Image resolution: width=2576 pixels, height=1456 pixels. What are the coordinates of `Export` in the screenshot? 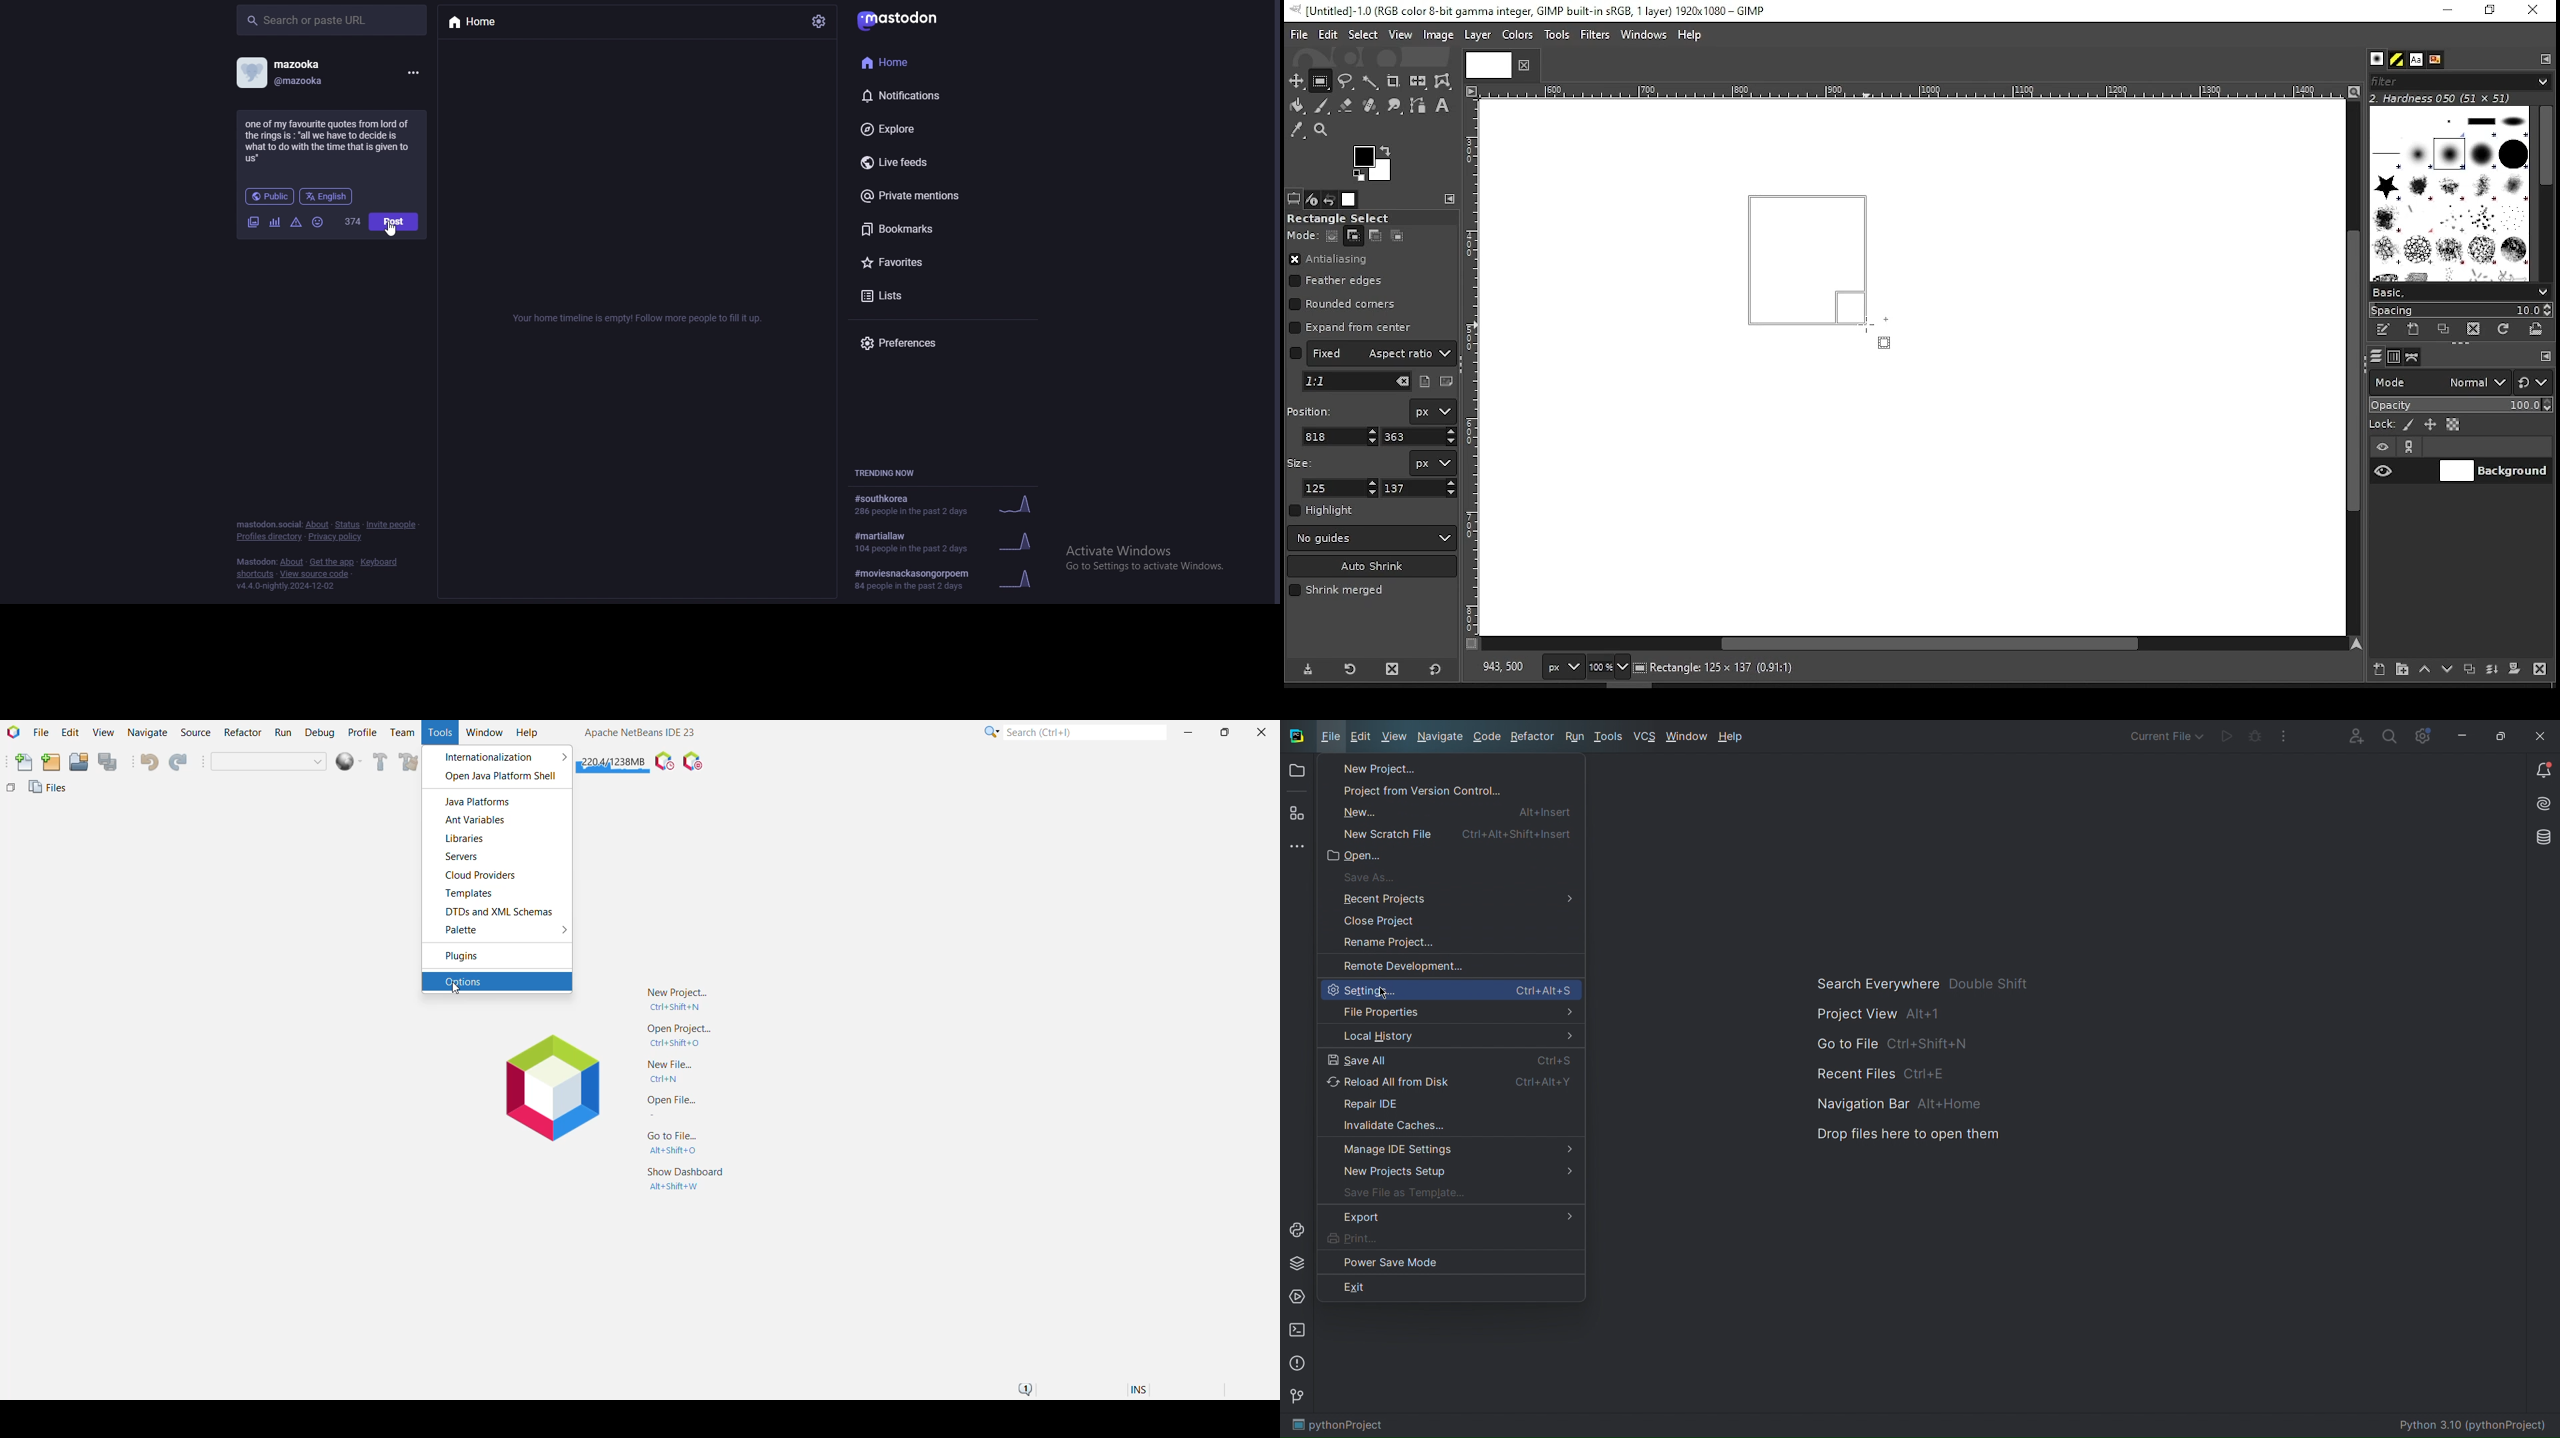 It's located at (1457, 1221).